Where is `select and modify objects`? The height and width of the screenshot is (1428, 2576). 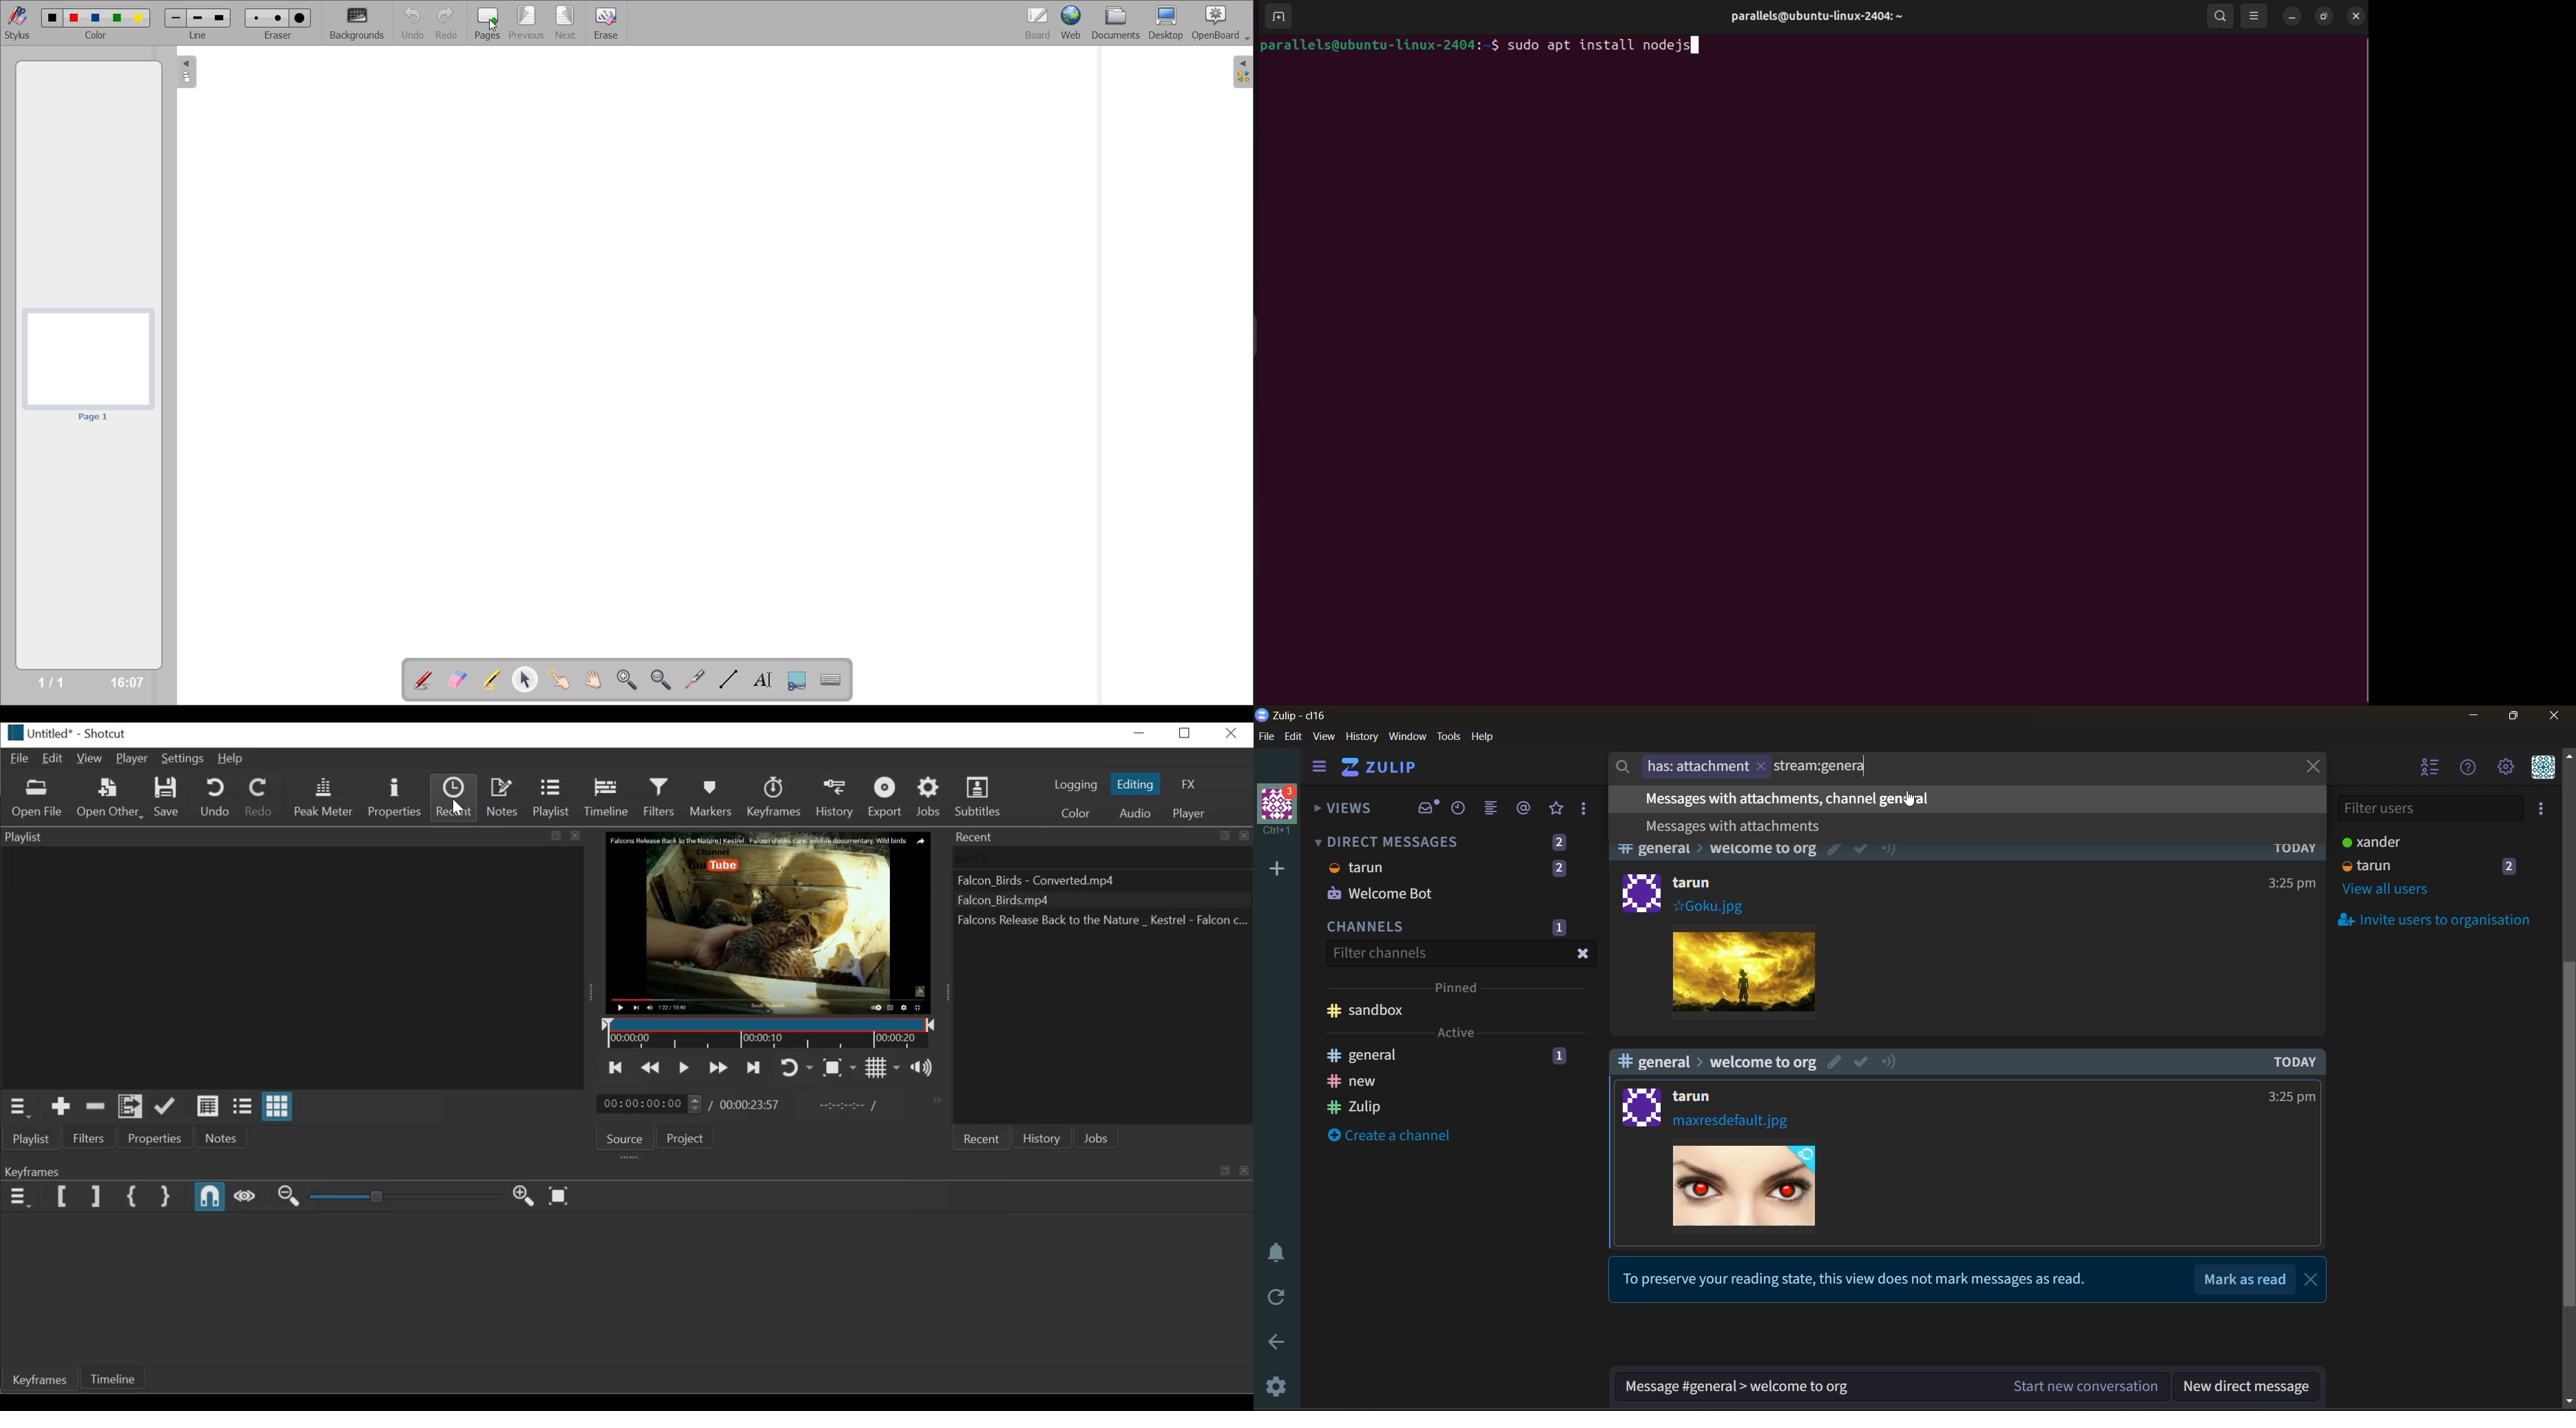
select and modify objects is located at coordinates (524, 679).